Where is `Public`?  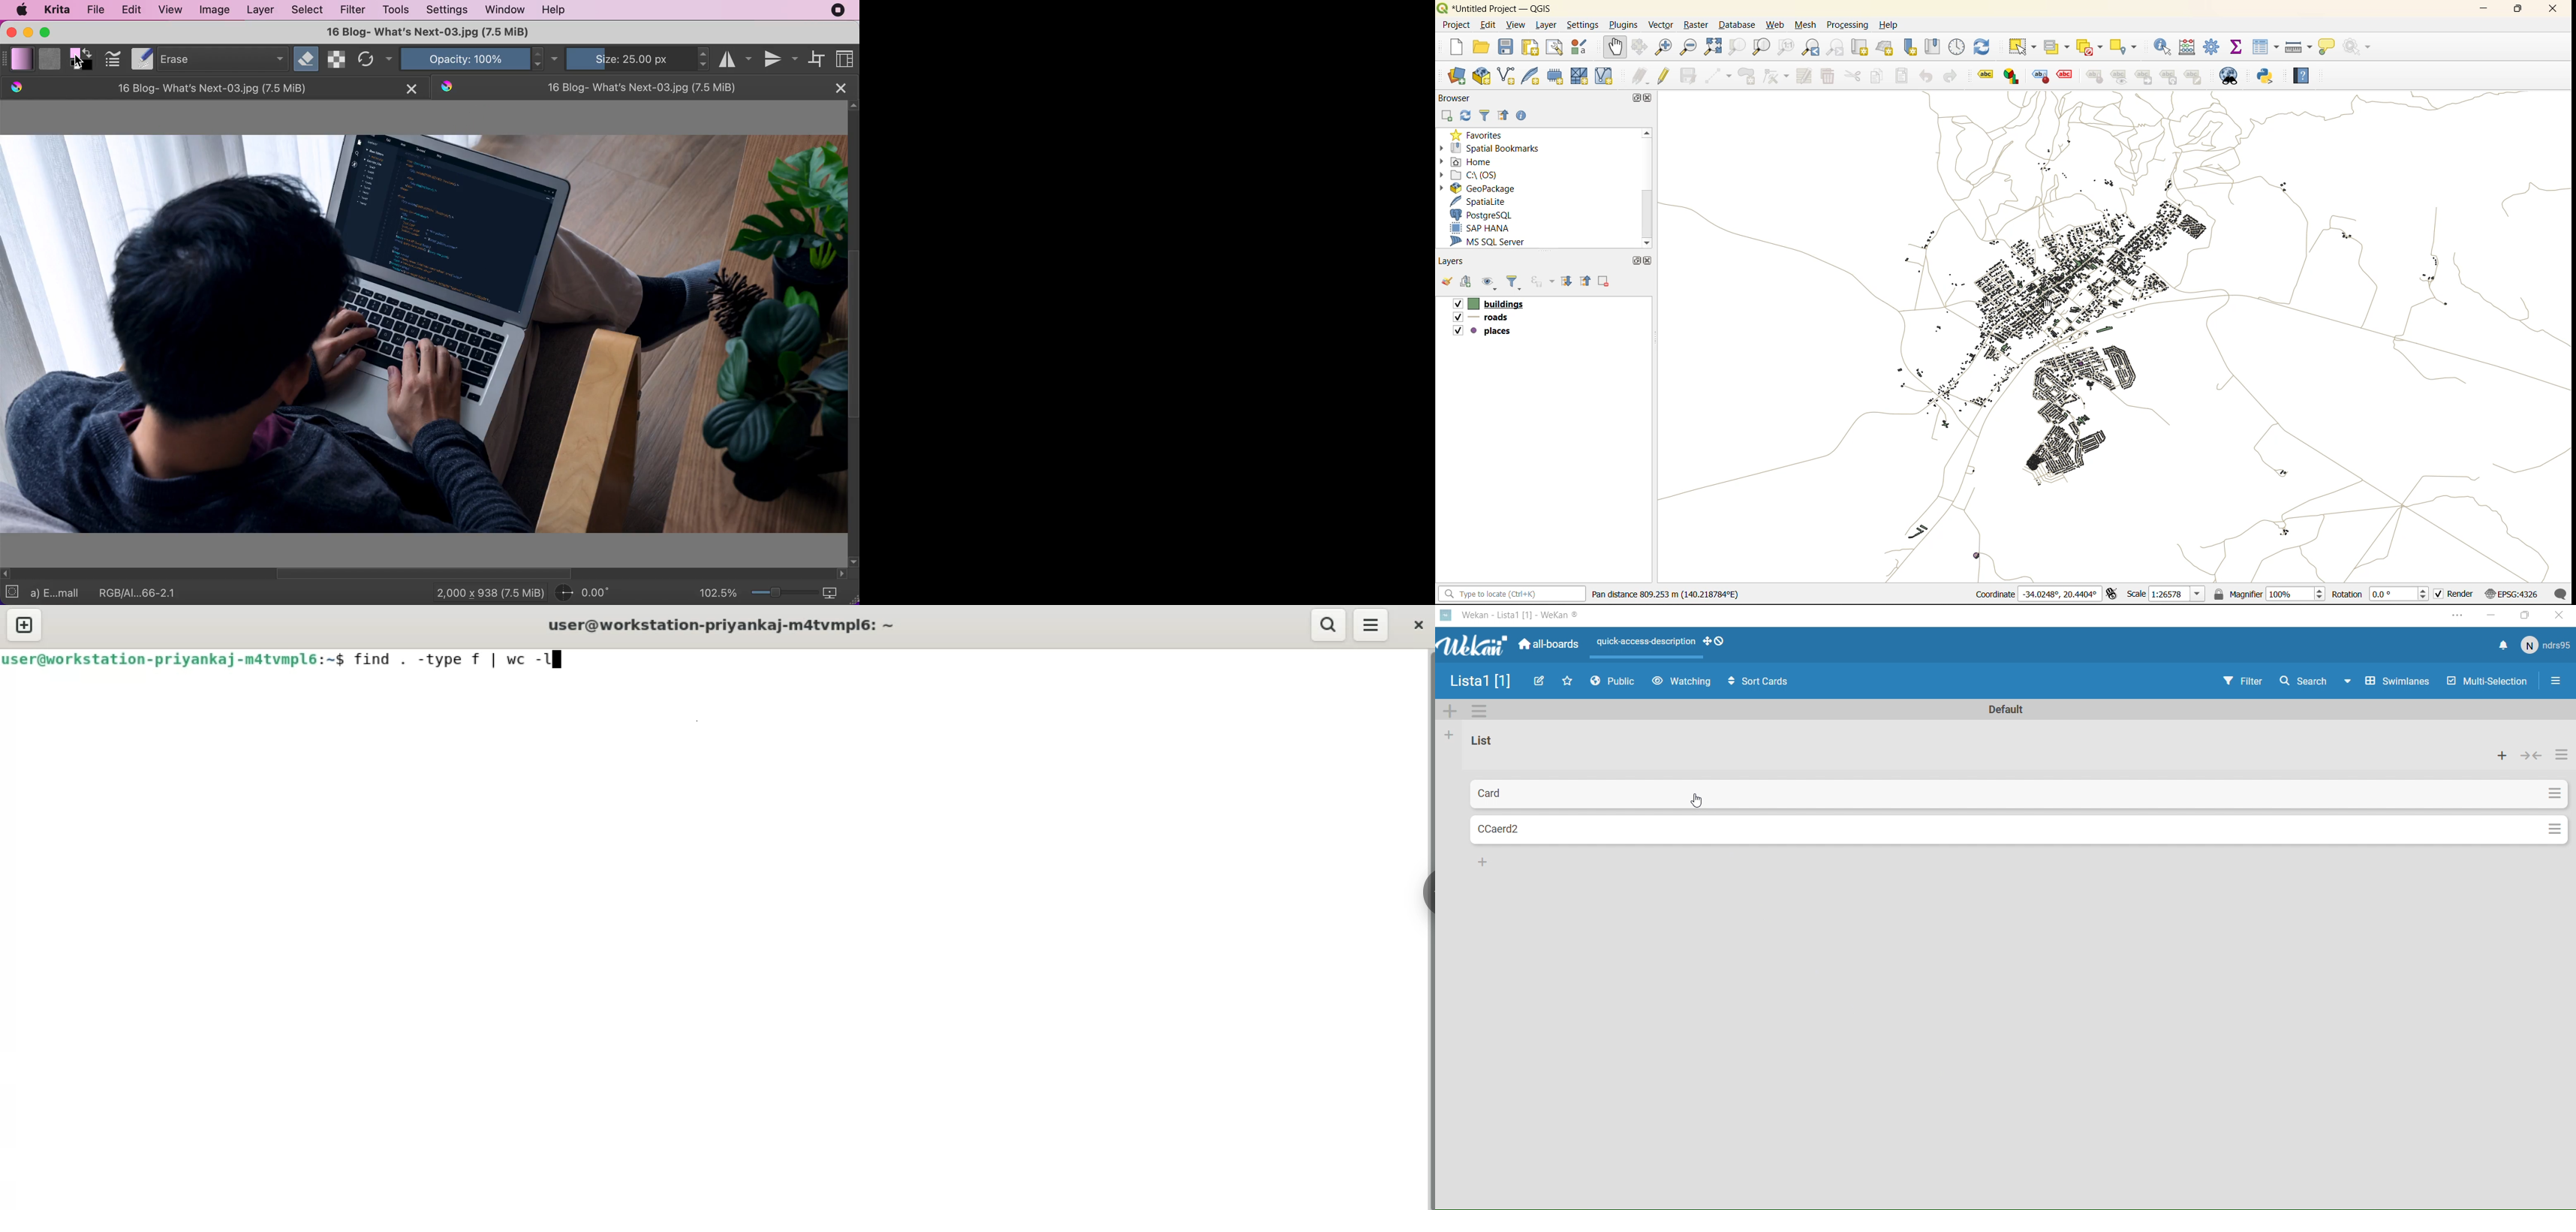 Public is located at coordinates (1616, 683).